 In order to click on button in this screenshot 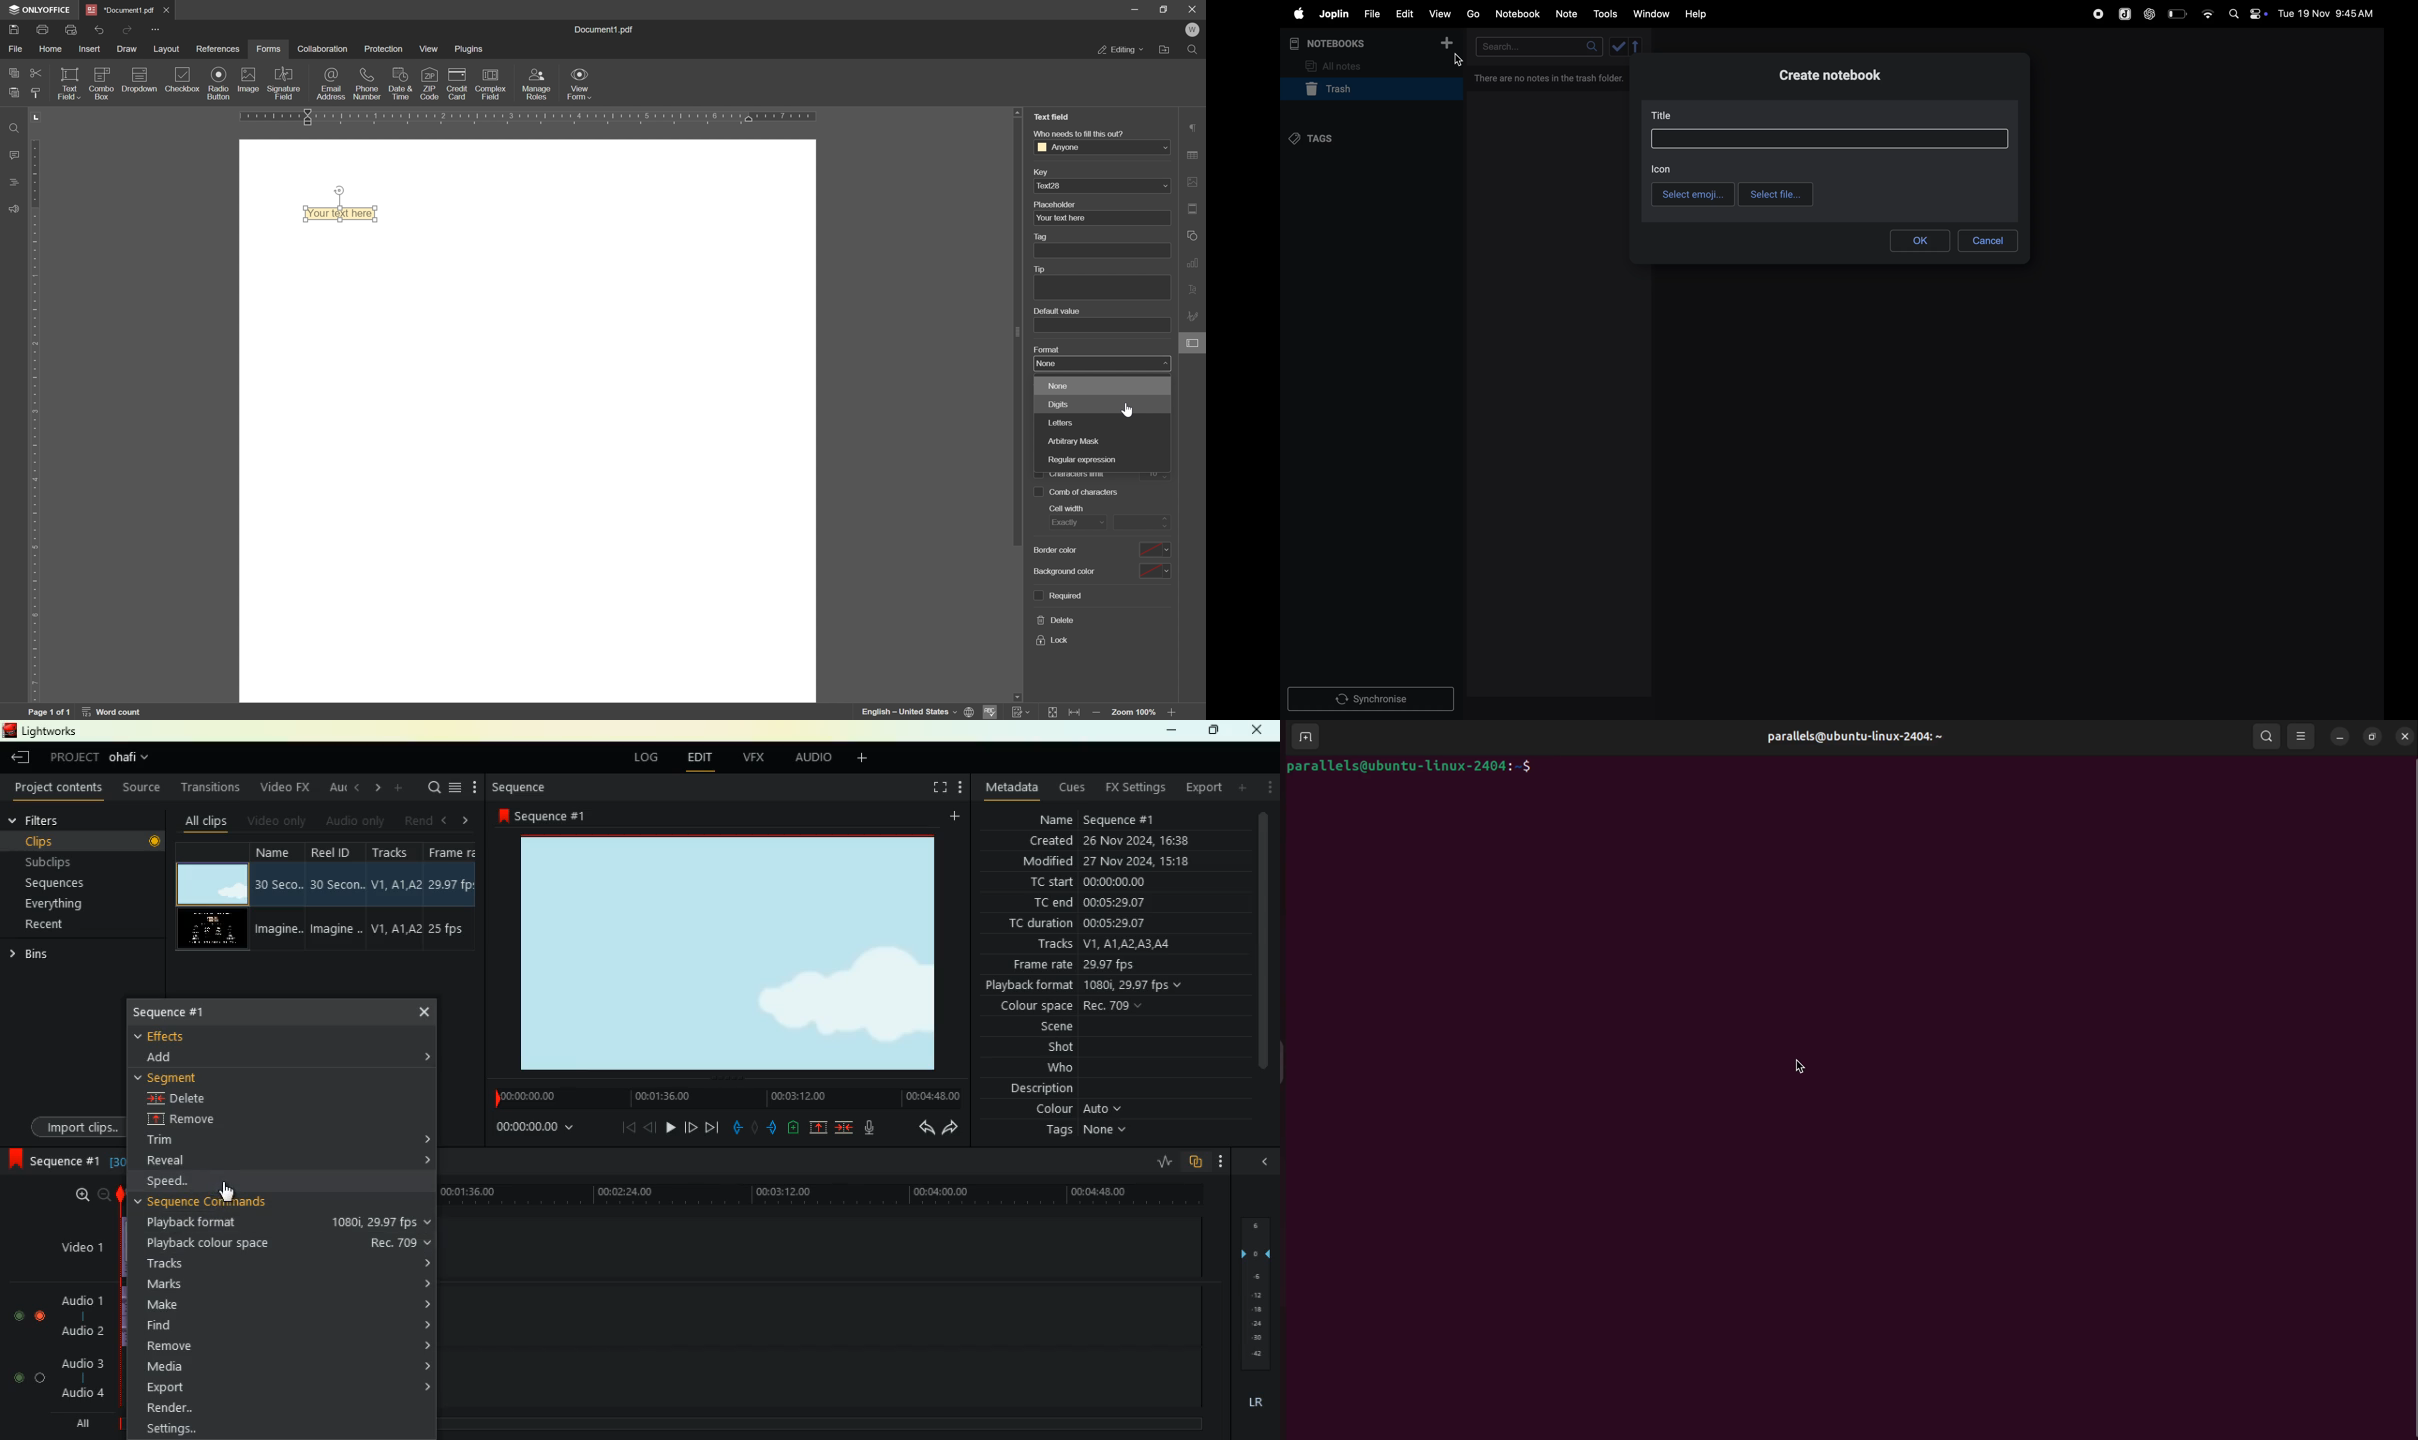, I will do `click(152, 841)`.